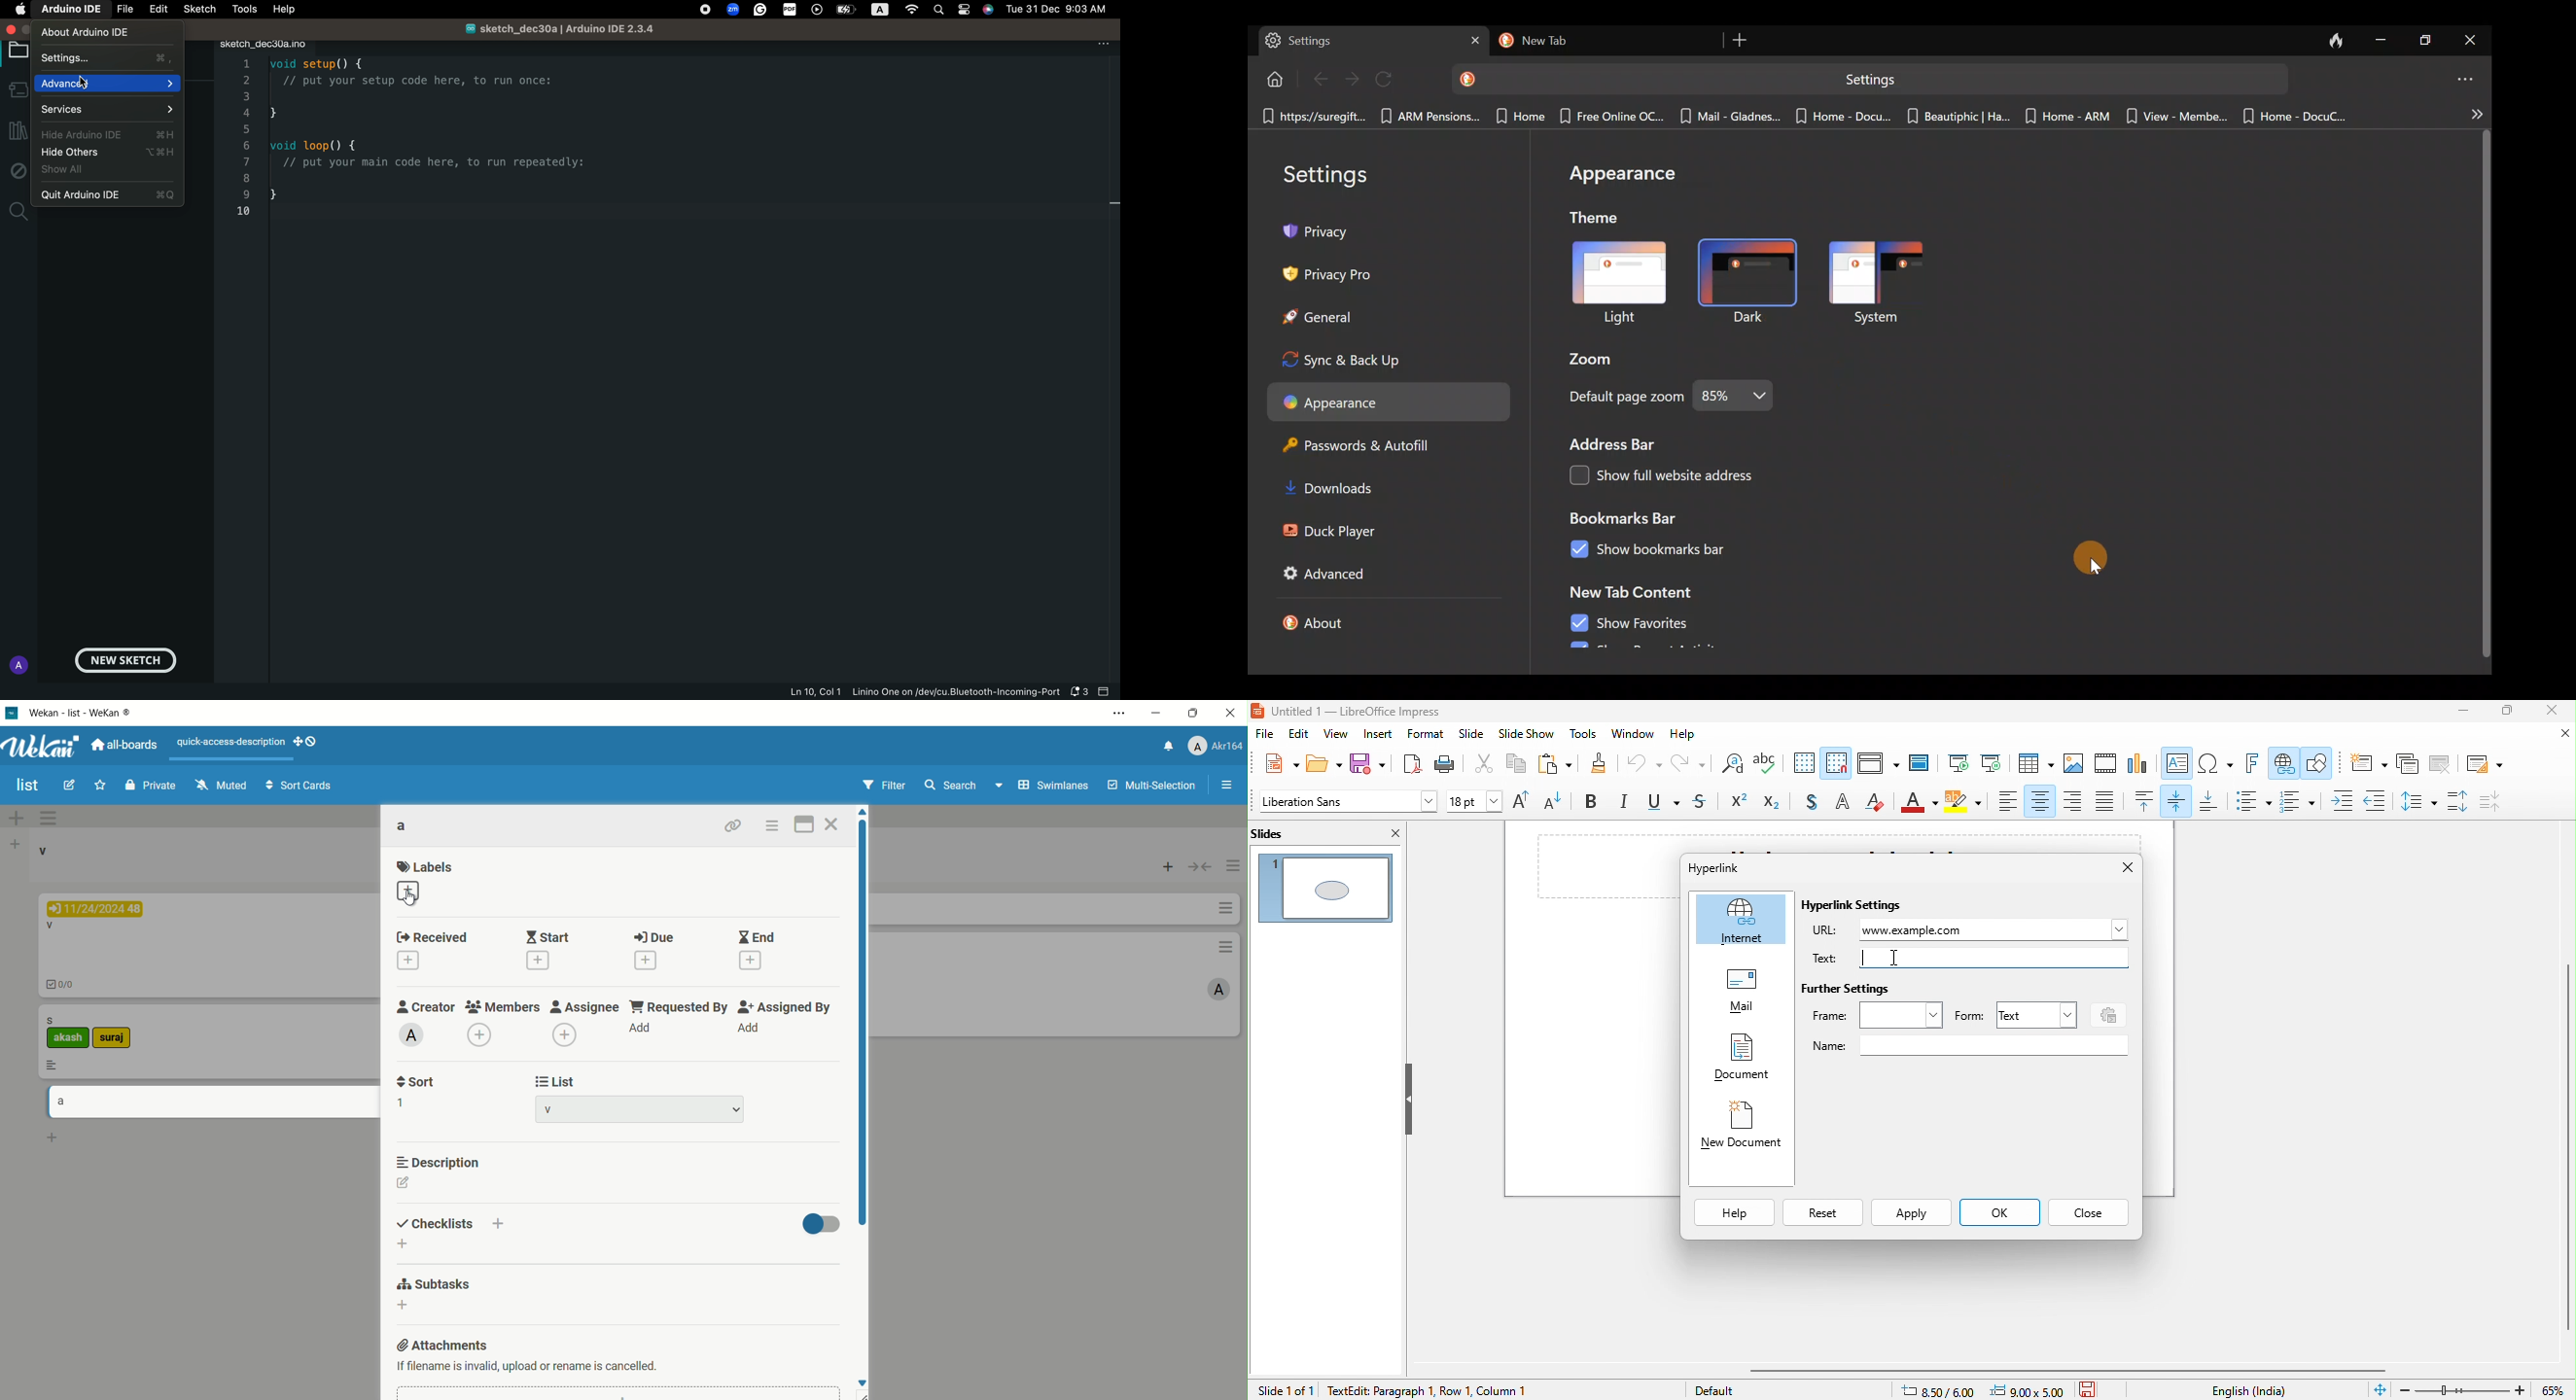 The image size is (2576, 1400). What do you see at coordinates (1998, 1214) in the screenshot?
I see `ok` at bounding box center [1998, 1214].